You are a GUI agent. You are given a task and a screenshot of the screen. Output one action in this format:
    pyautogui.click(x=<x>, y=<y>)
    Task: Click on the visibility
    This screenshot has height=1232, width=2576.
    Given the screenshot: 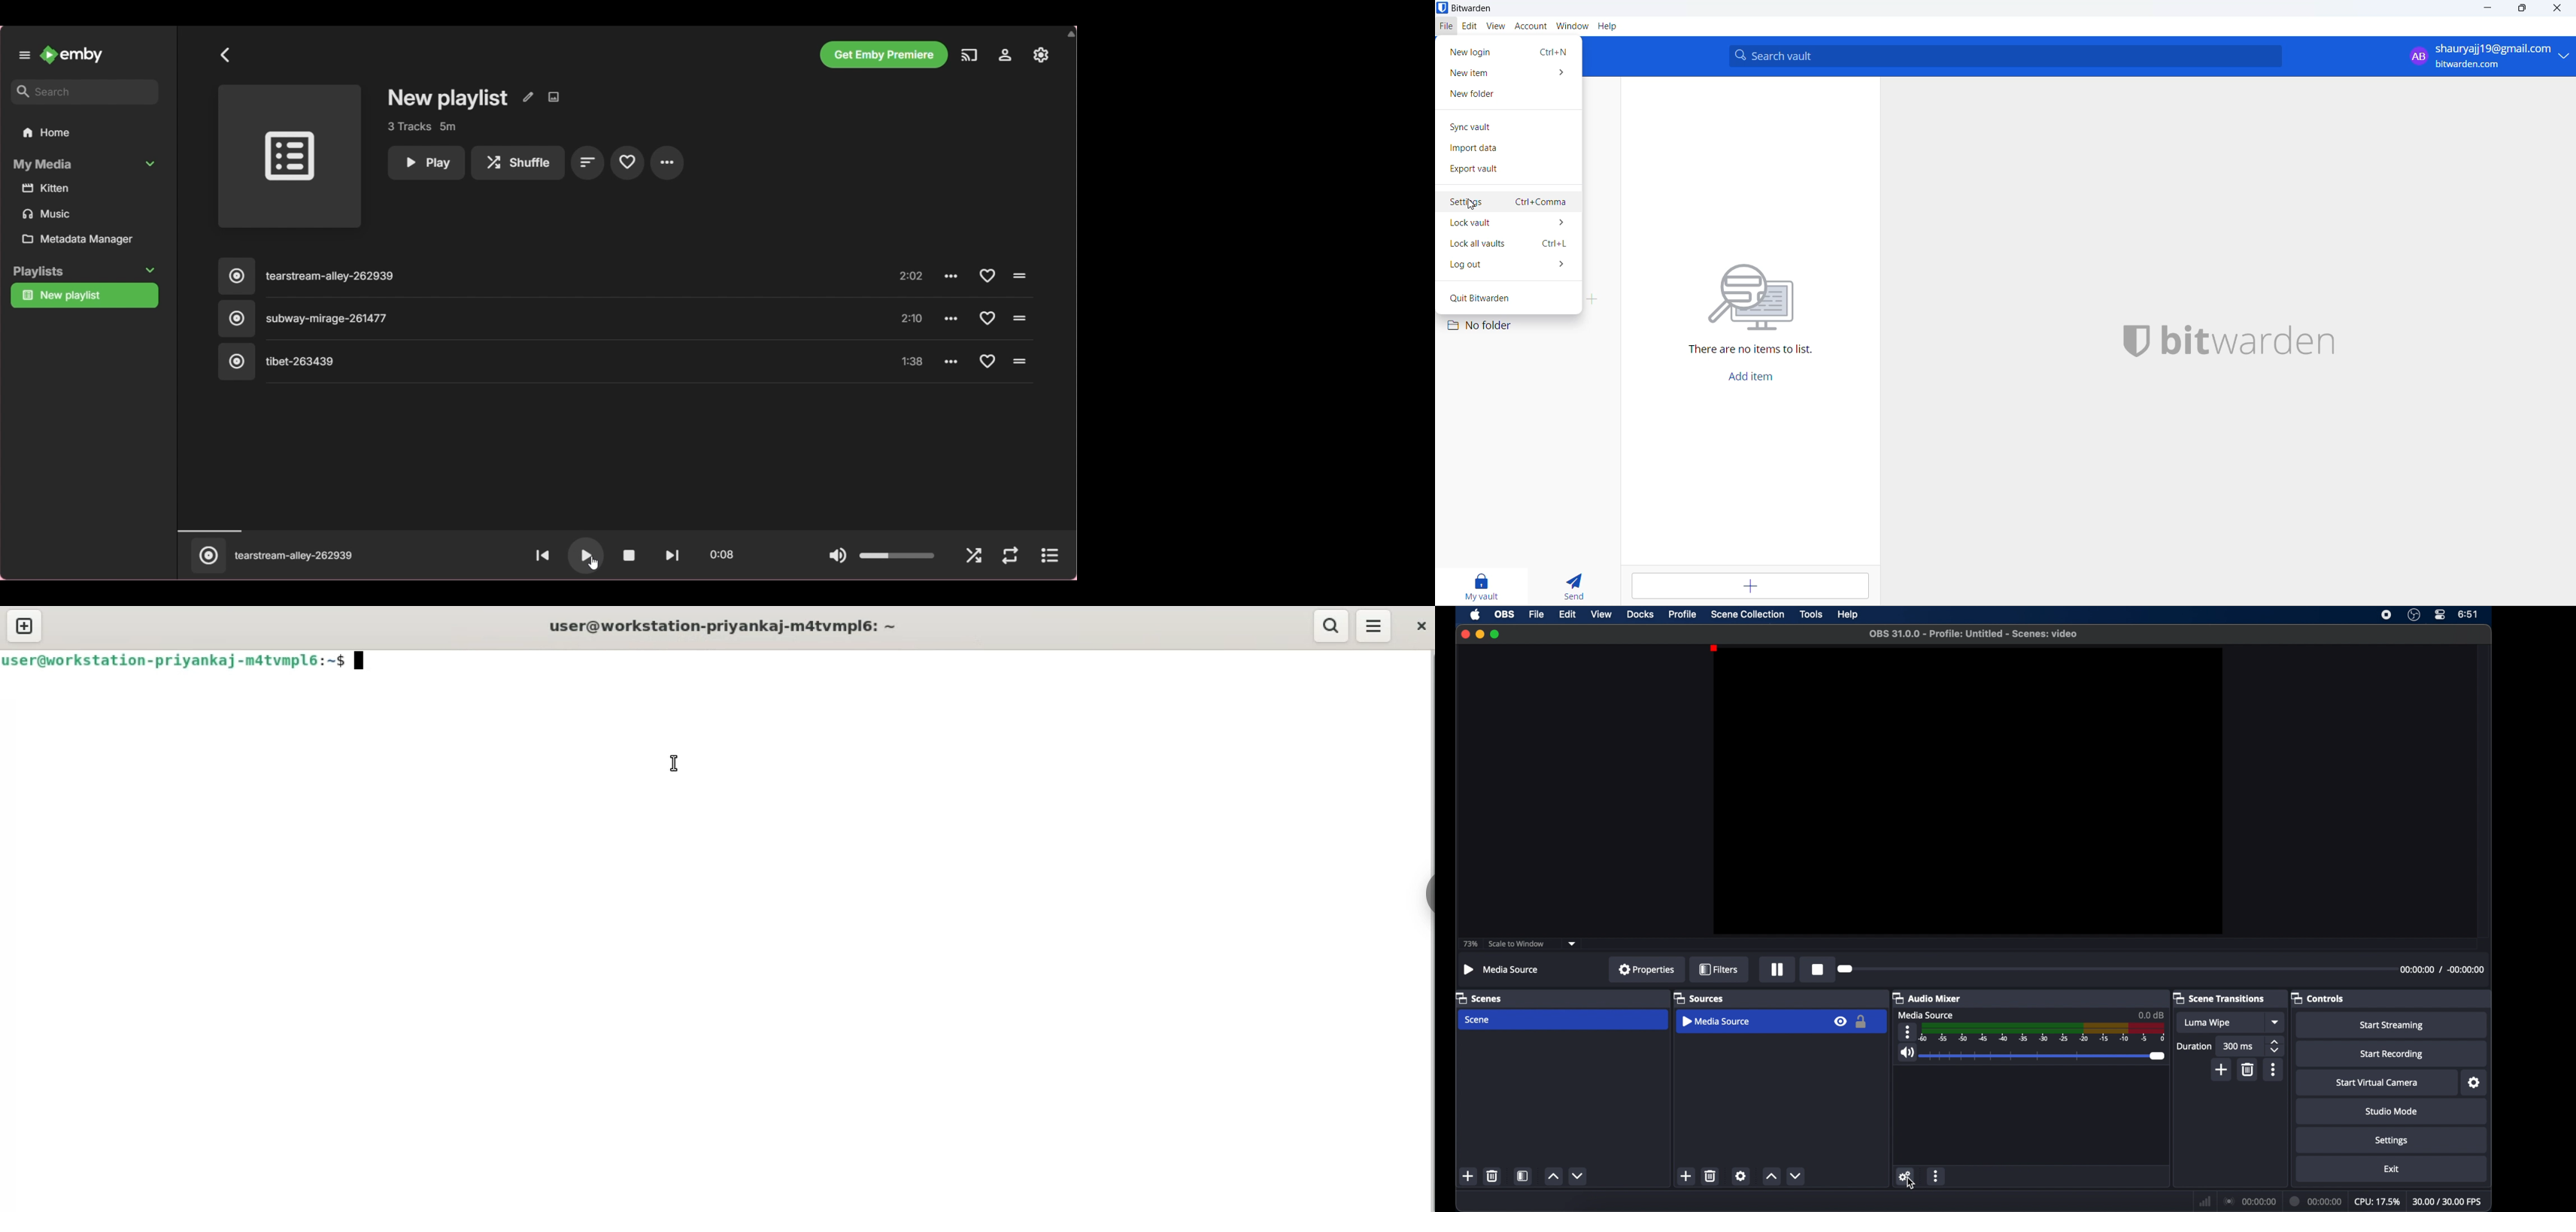 What is the action you would take?
    pyautogui.click(x=1840, y=1021)
    